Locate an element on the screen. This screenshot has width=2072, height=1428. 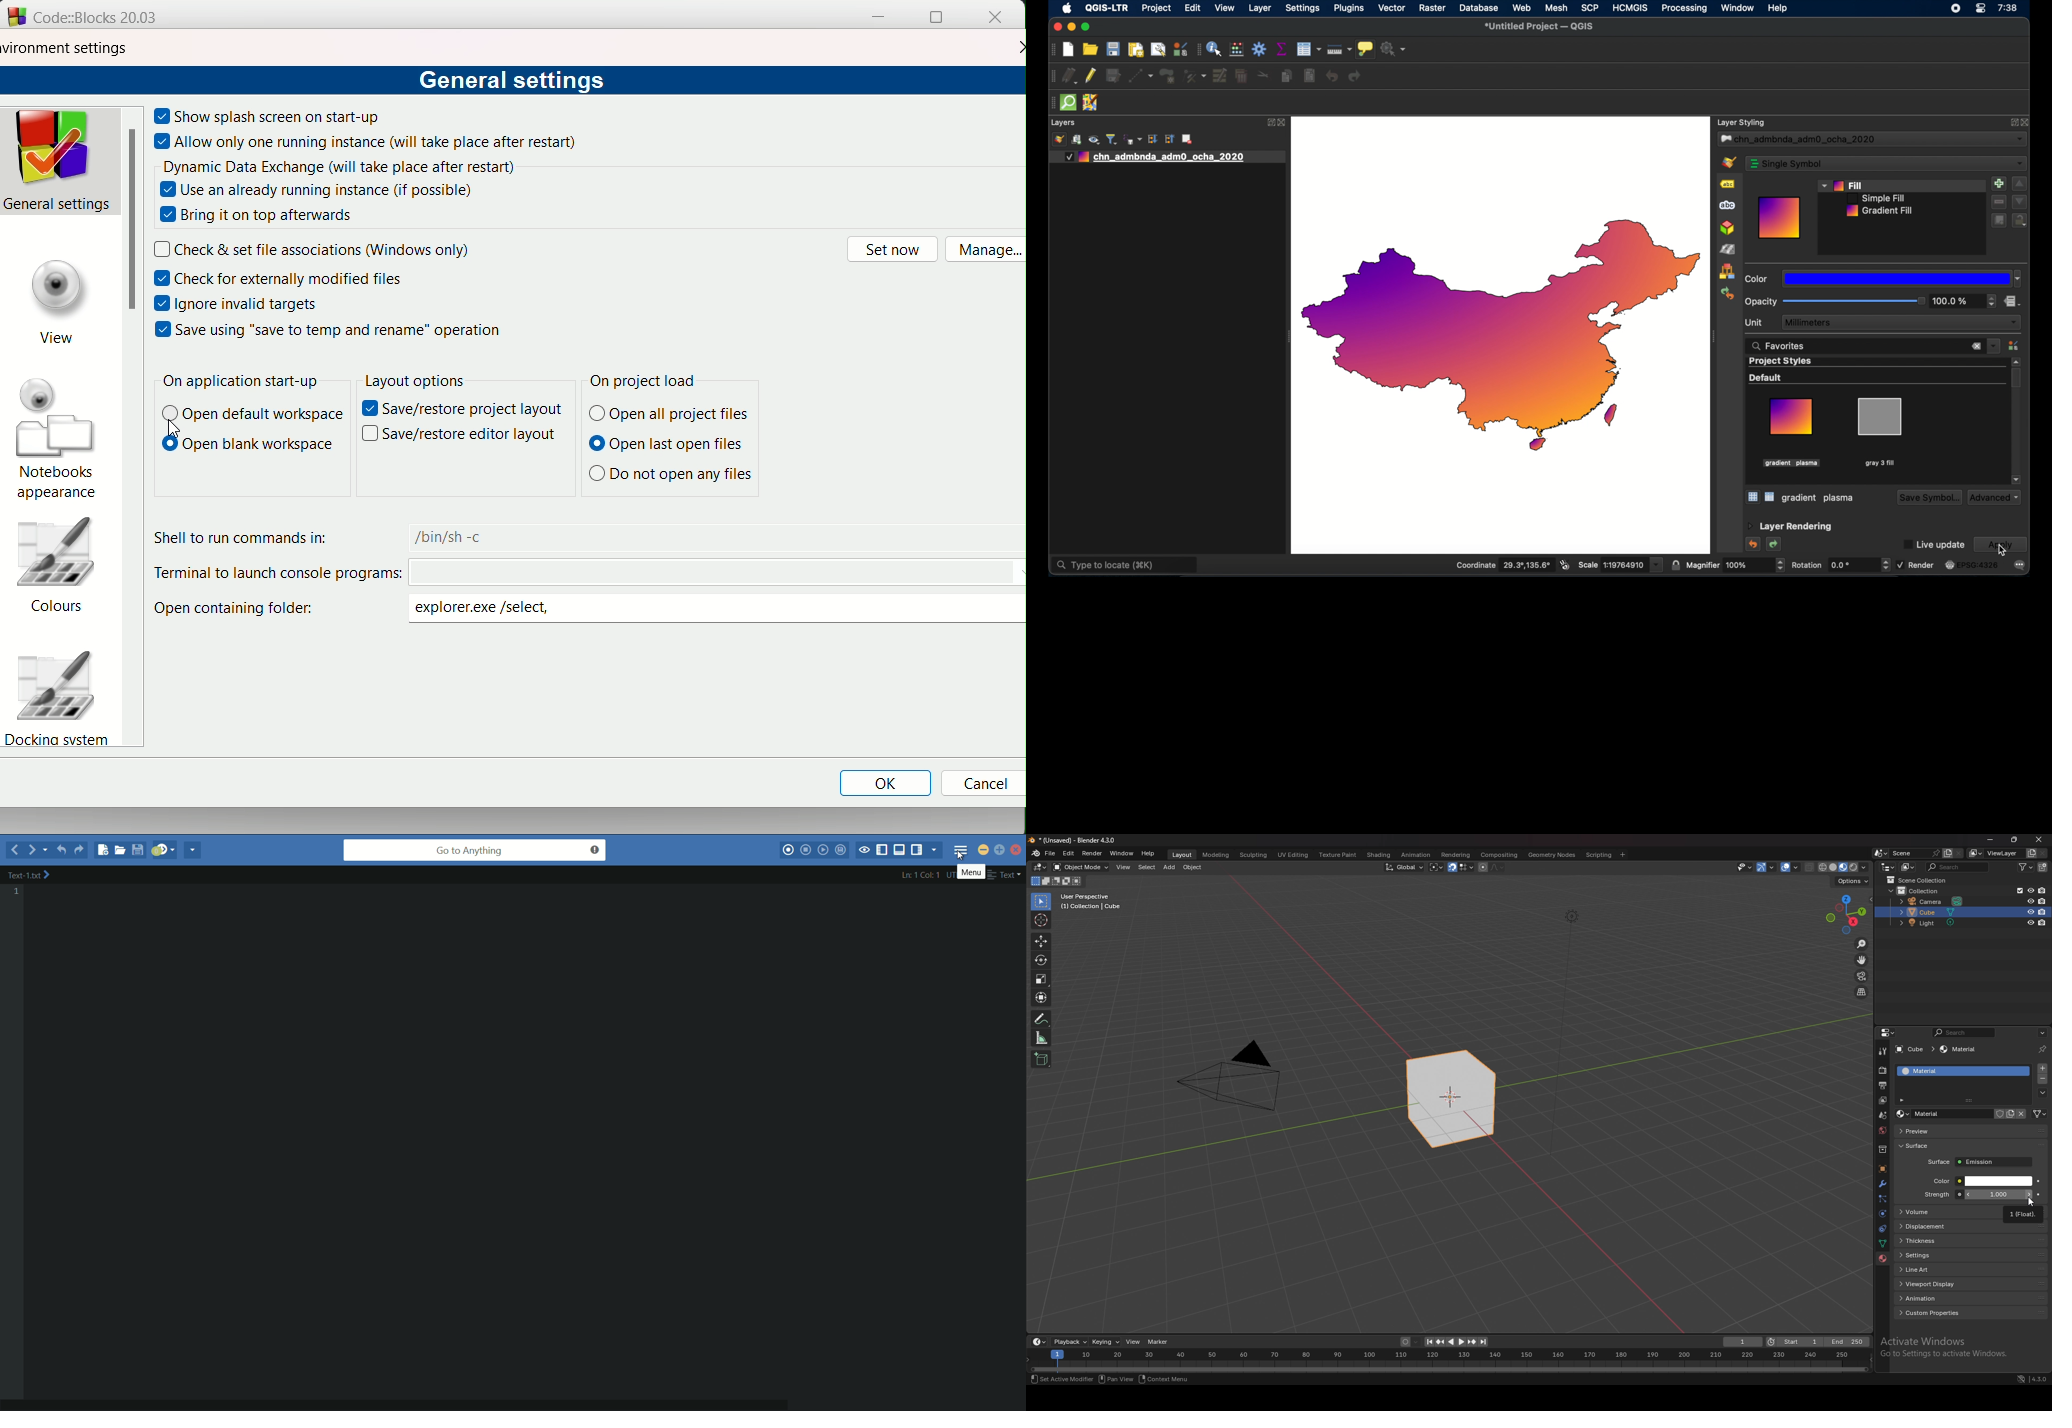
text is located at coordinates (342, 168).